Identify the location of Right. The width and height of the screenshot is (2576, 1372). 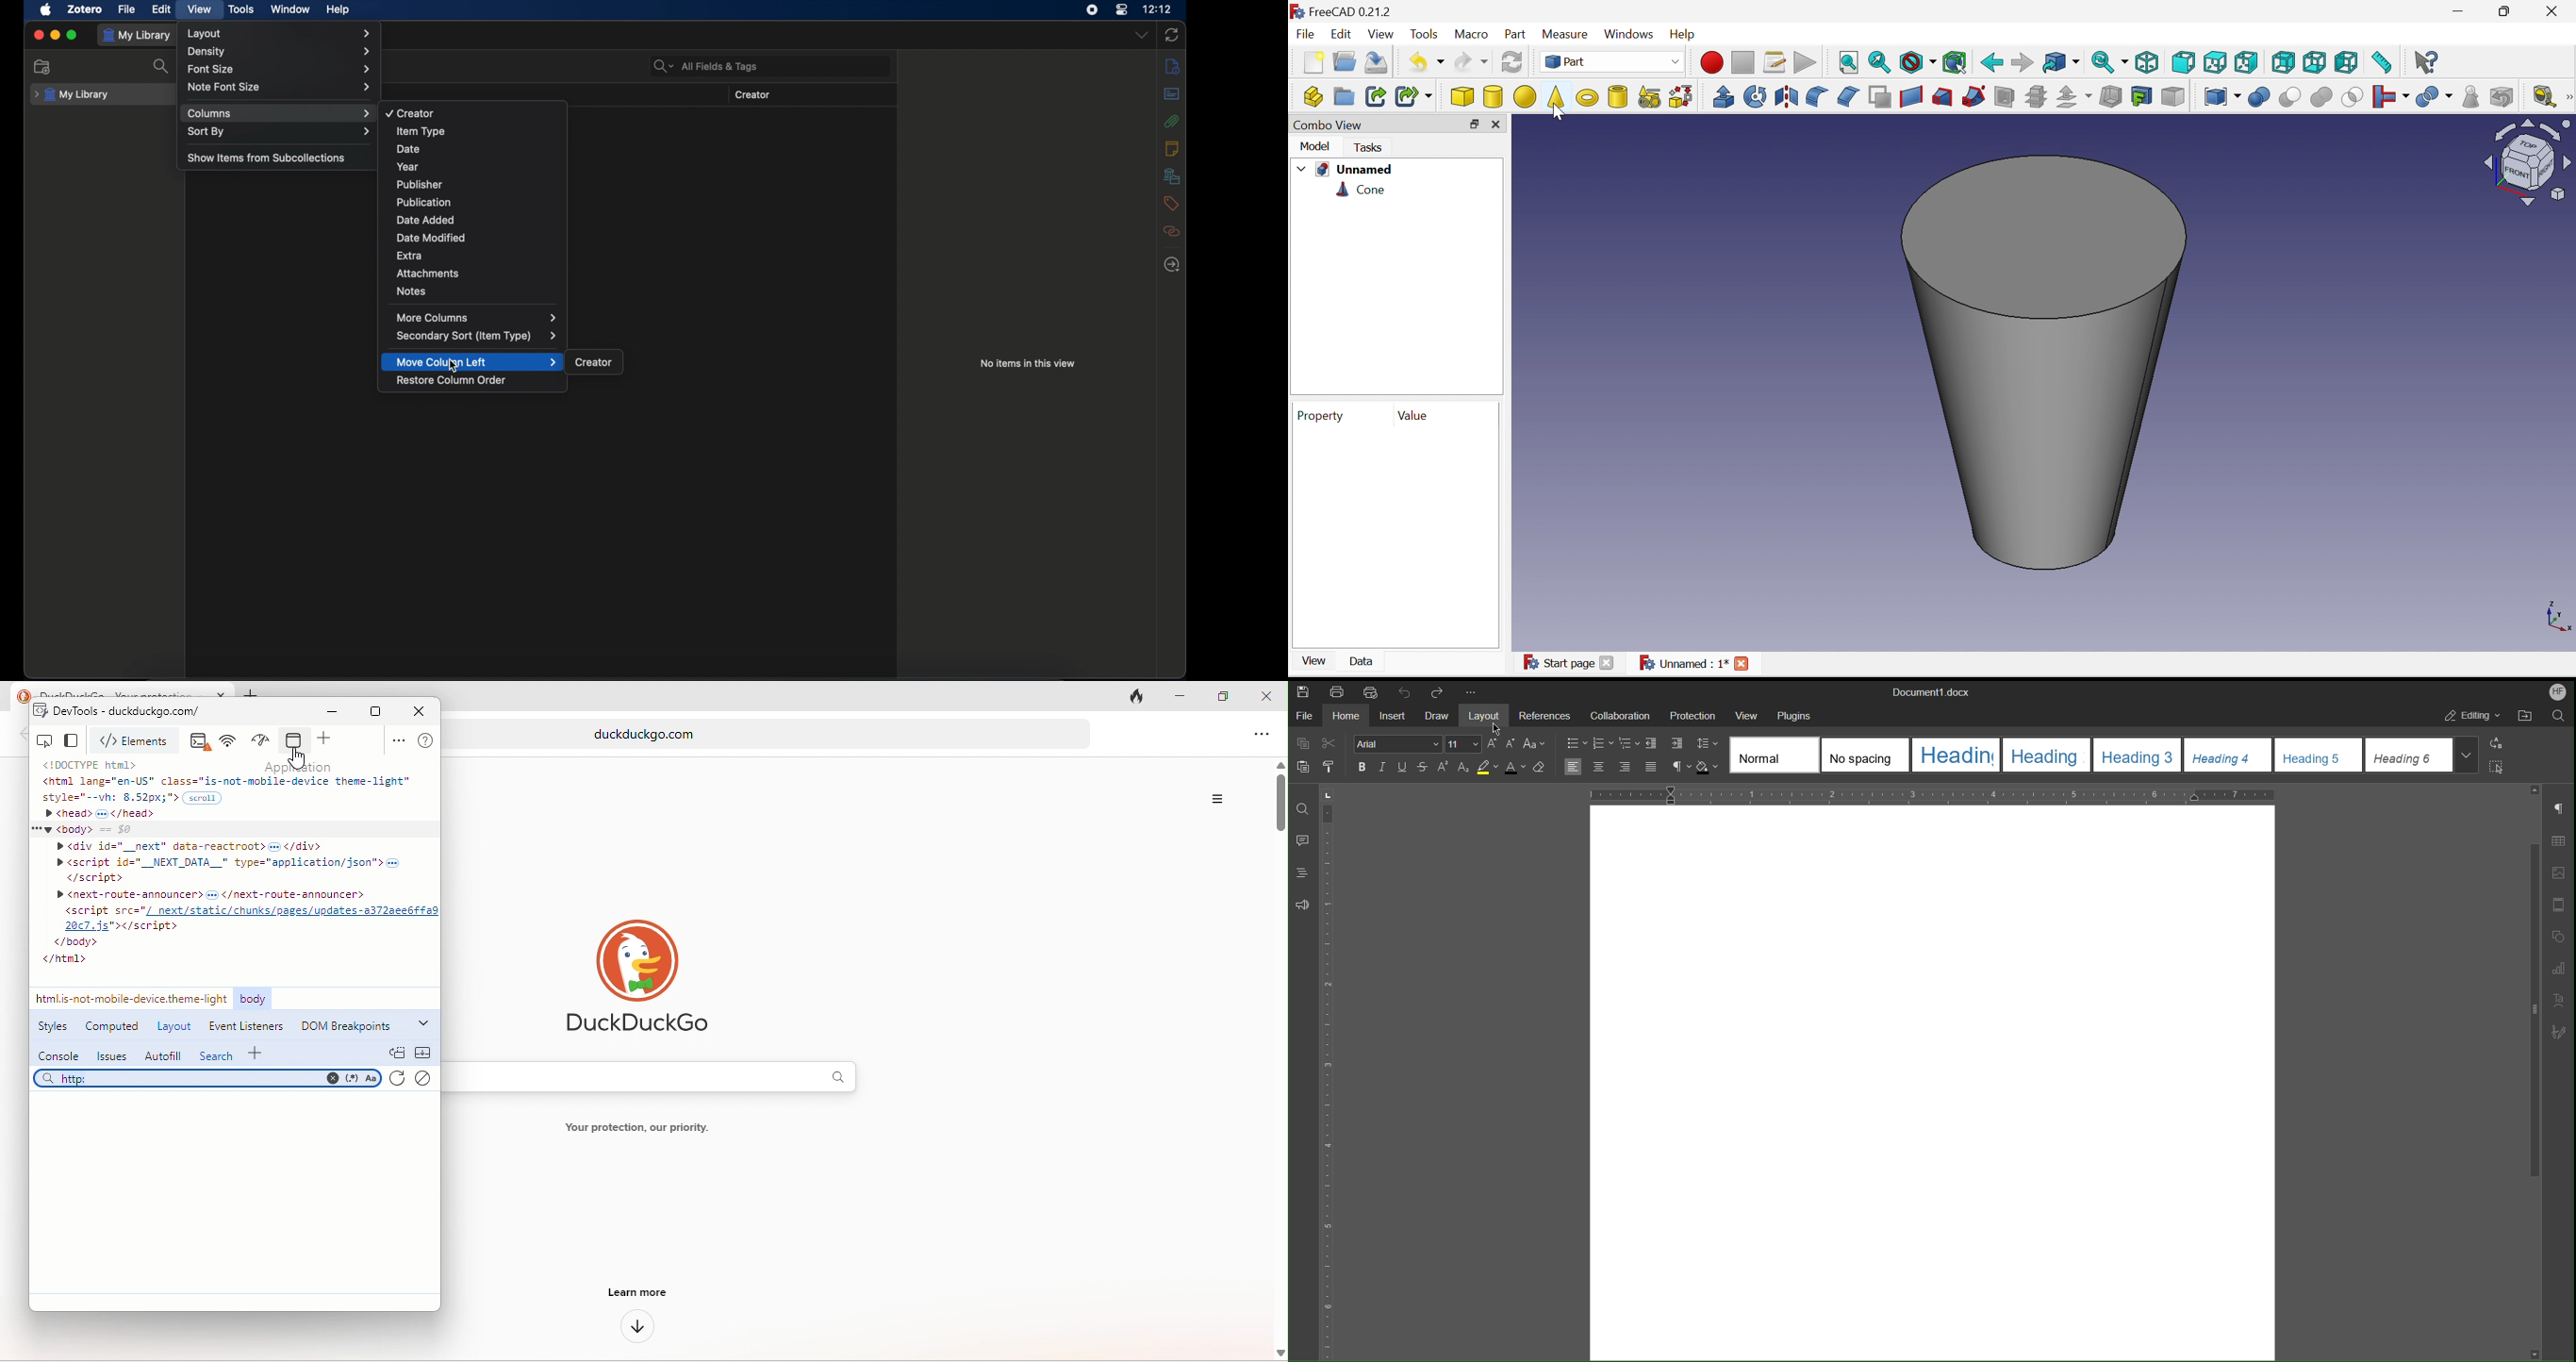
(2246, 62).